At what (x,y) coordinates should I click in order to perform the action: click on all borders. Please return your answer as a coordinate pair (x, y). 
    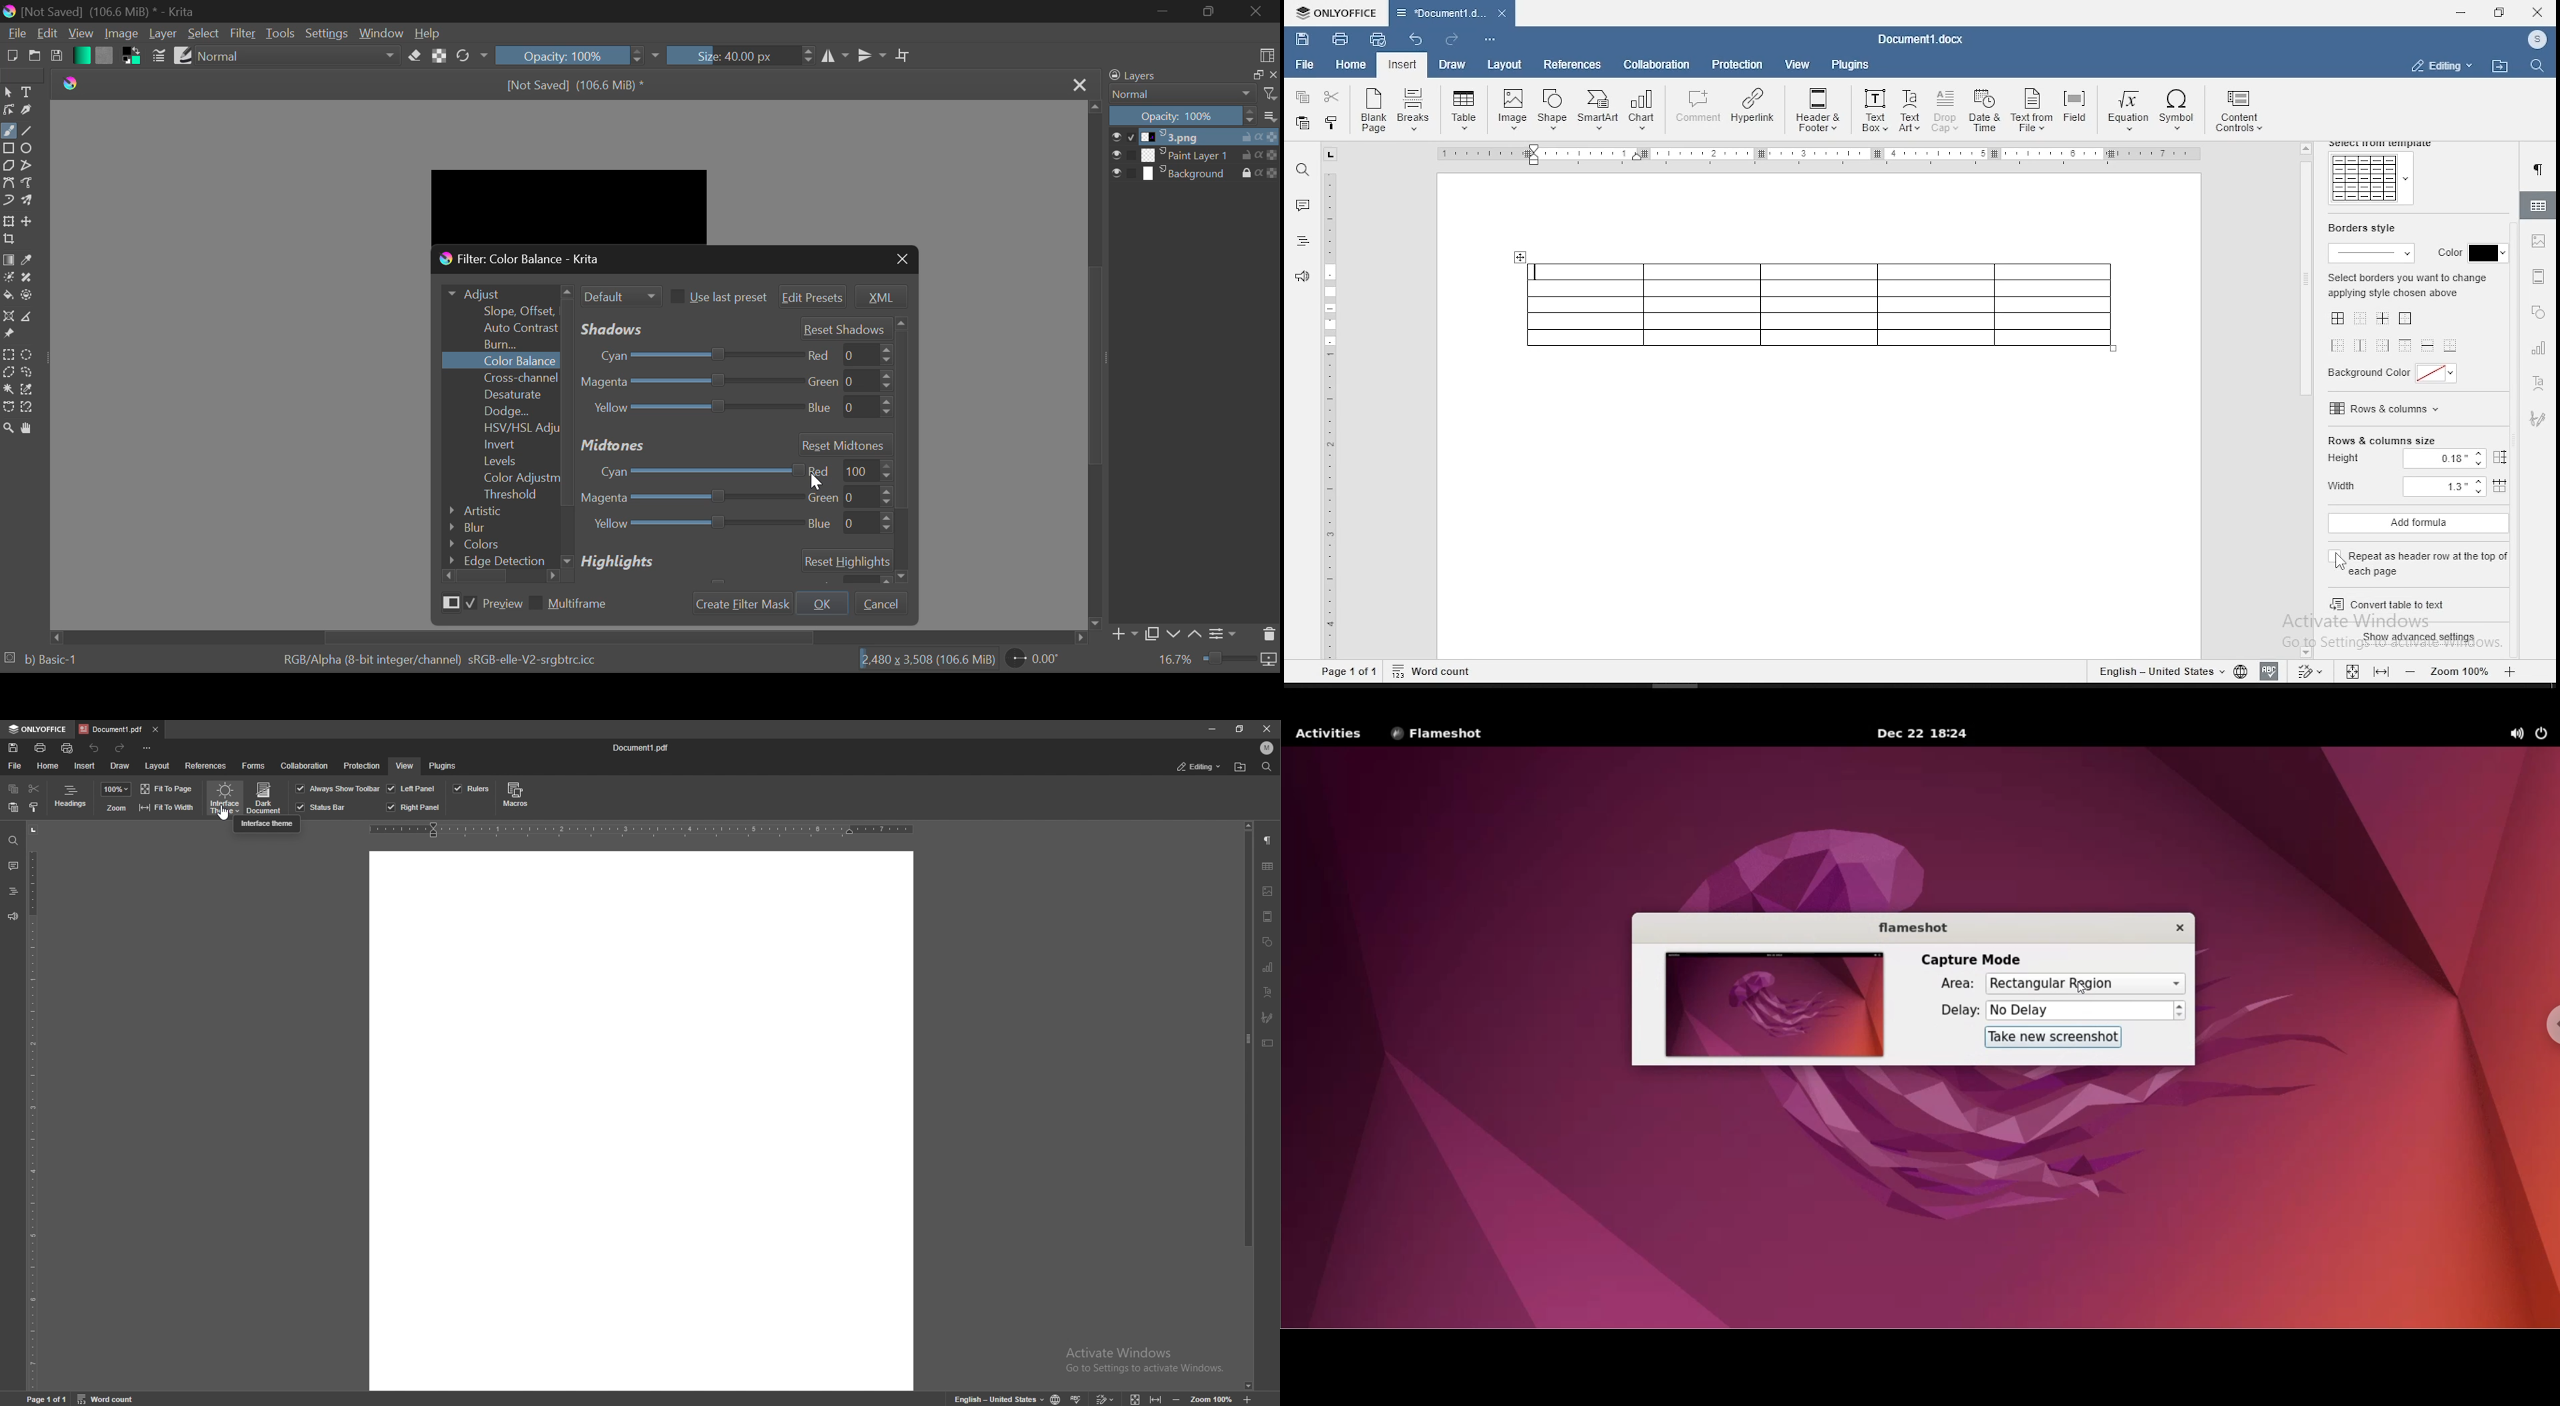
    Looking at the image, I should click on (2336, 319).